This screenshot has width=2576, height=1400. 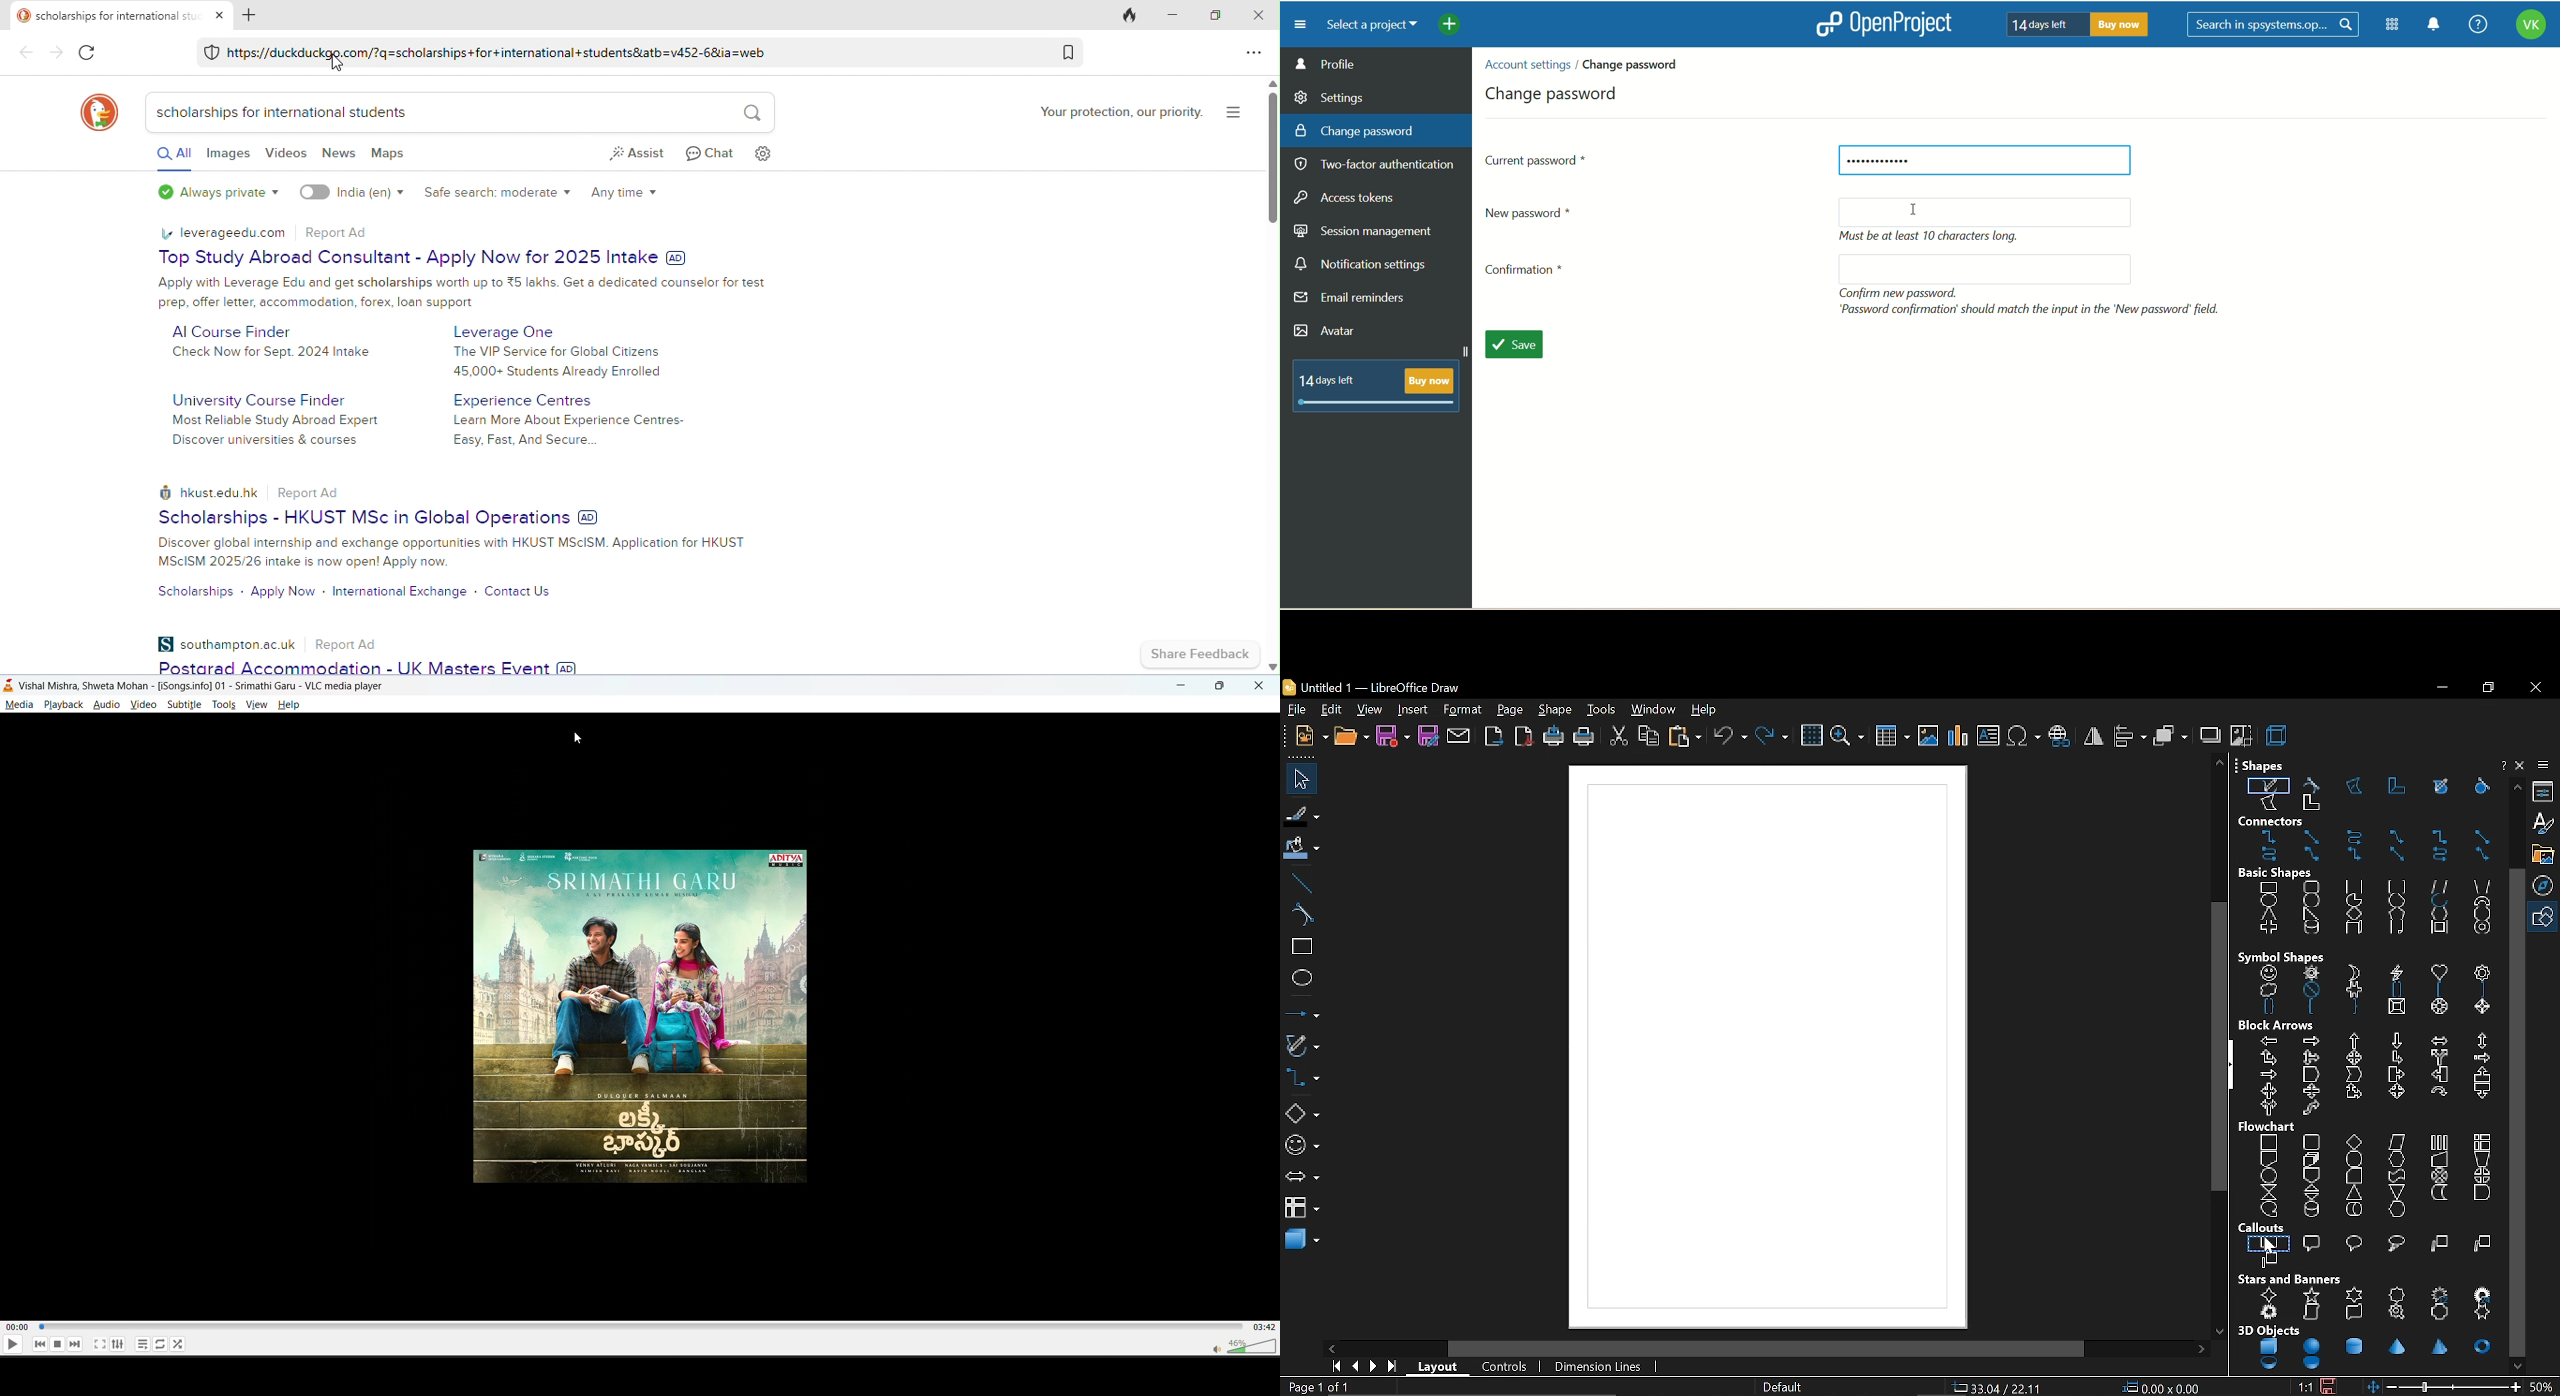 I want to click on square bevel, so click(x=2396, y=1011).